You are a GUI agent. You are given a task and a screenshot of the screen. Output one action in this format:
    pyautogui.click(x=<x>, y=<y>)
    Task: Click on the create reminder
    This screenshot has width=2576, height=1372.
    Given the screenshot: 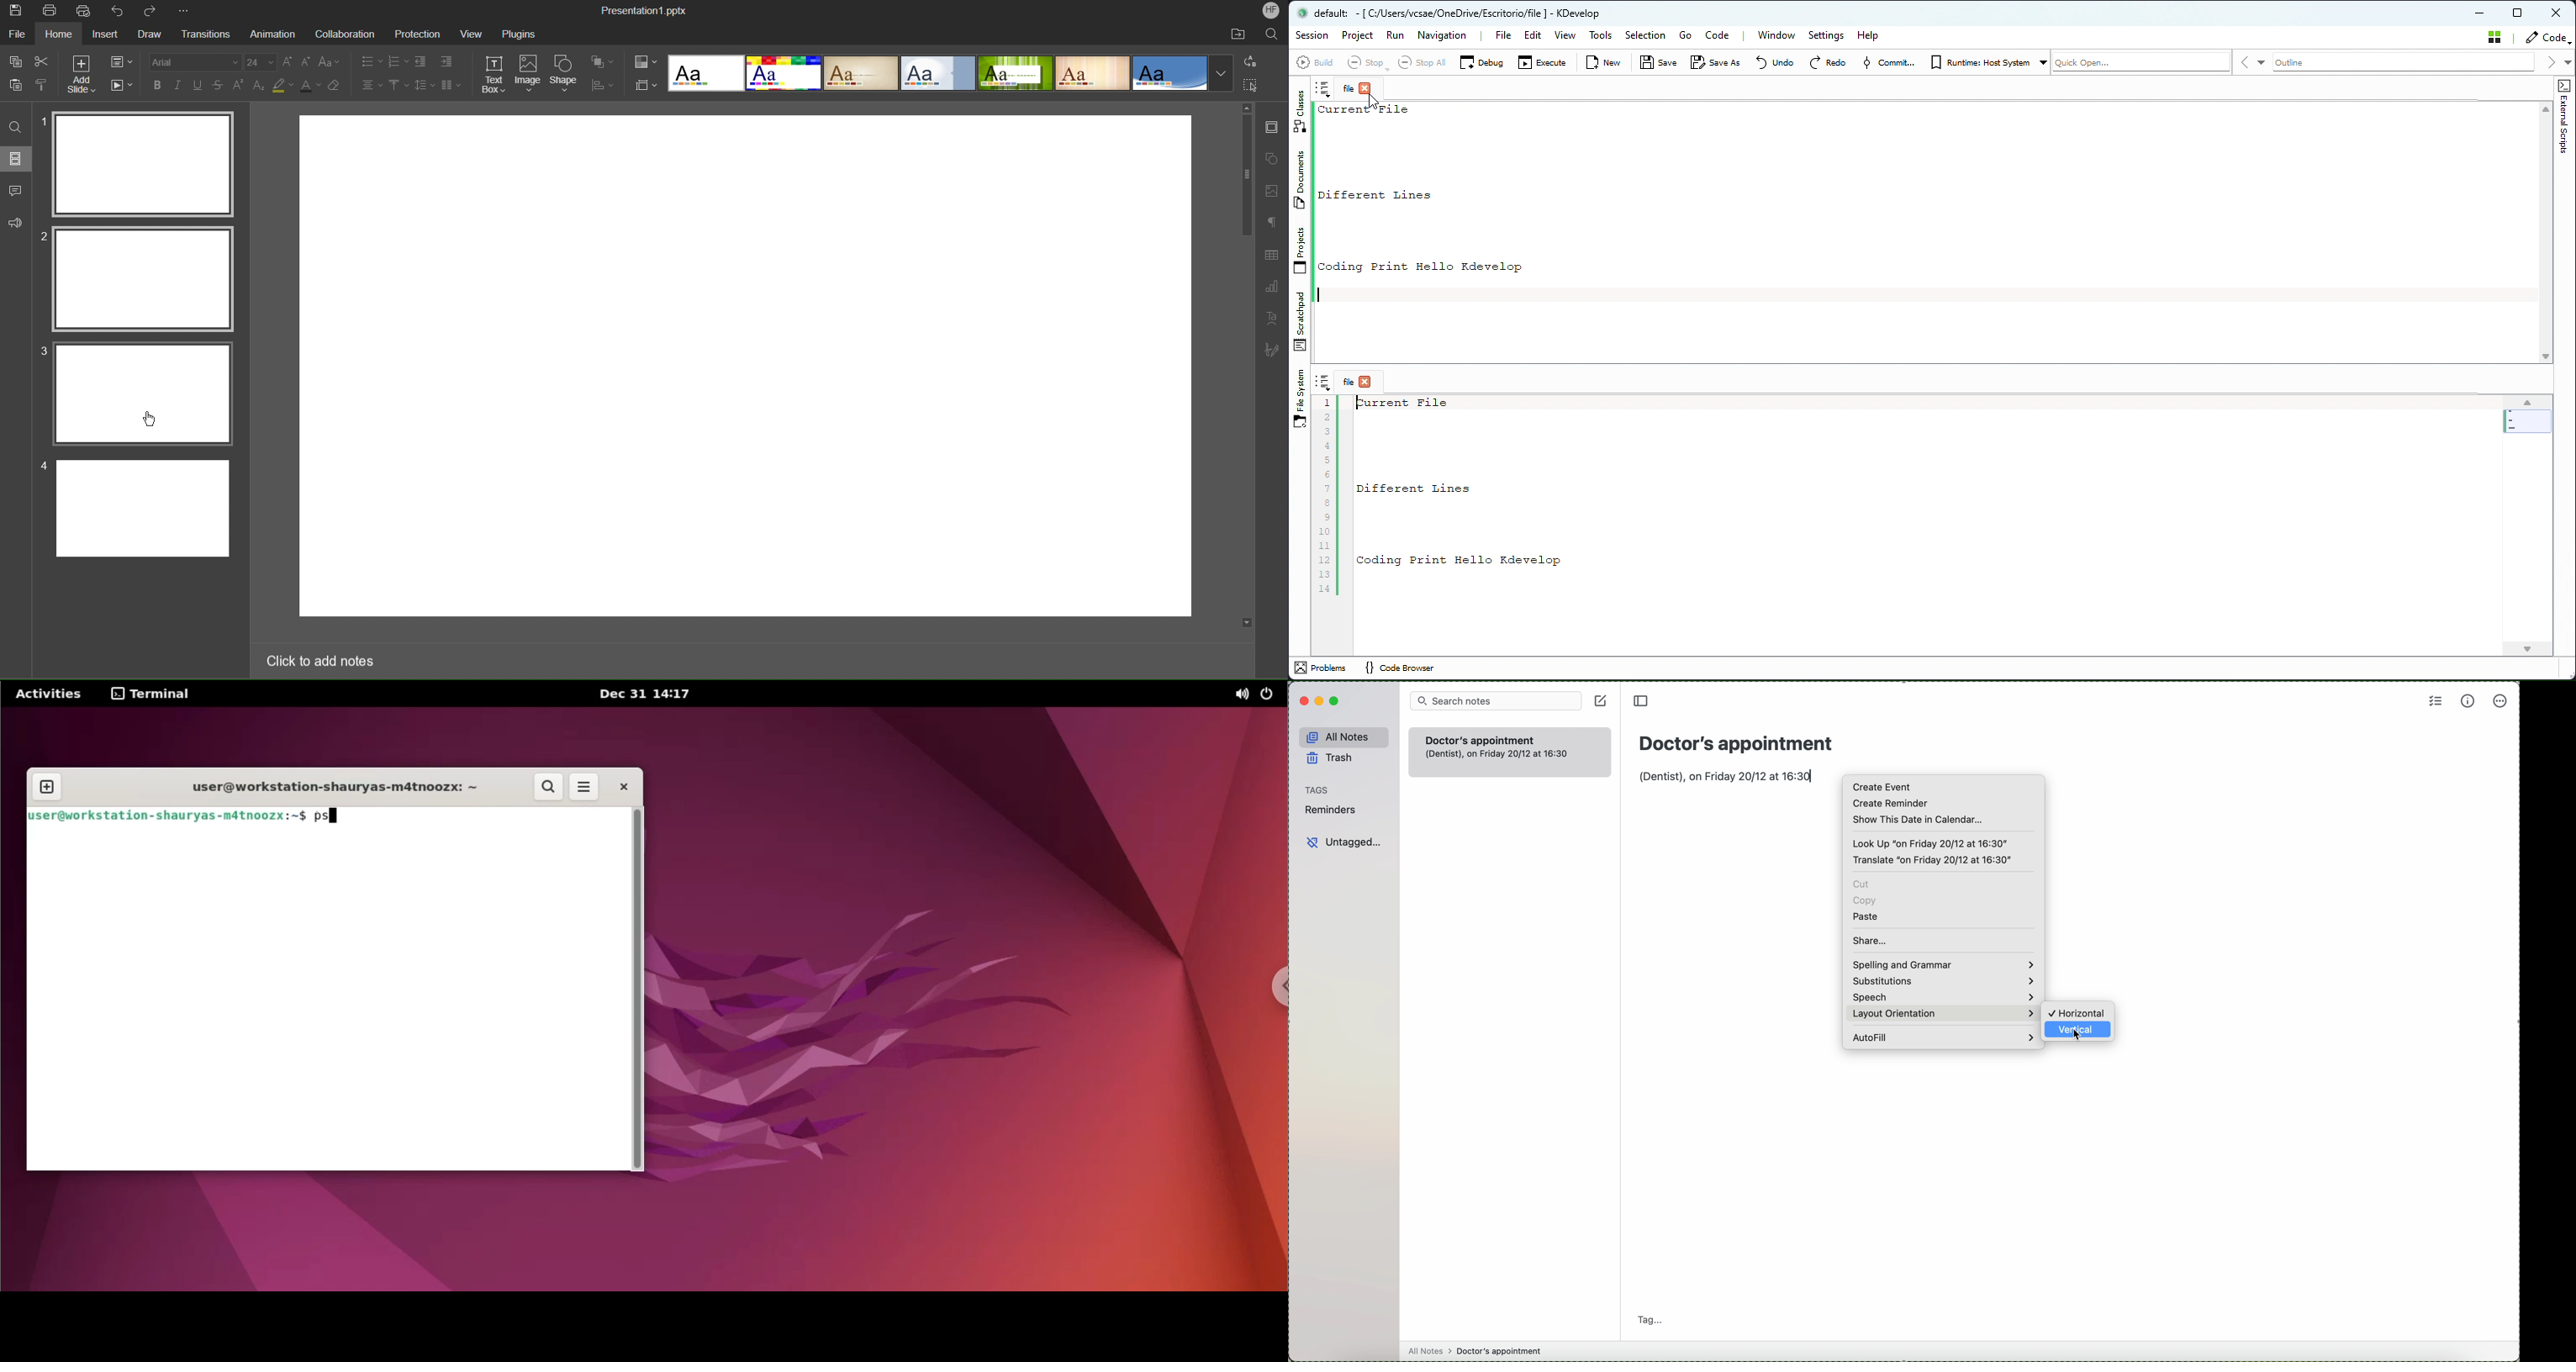 What is the action you would take?
    pyautogui.click(x=1890, y=804)
    